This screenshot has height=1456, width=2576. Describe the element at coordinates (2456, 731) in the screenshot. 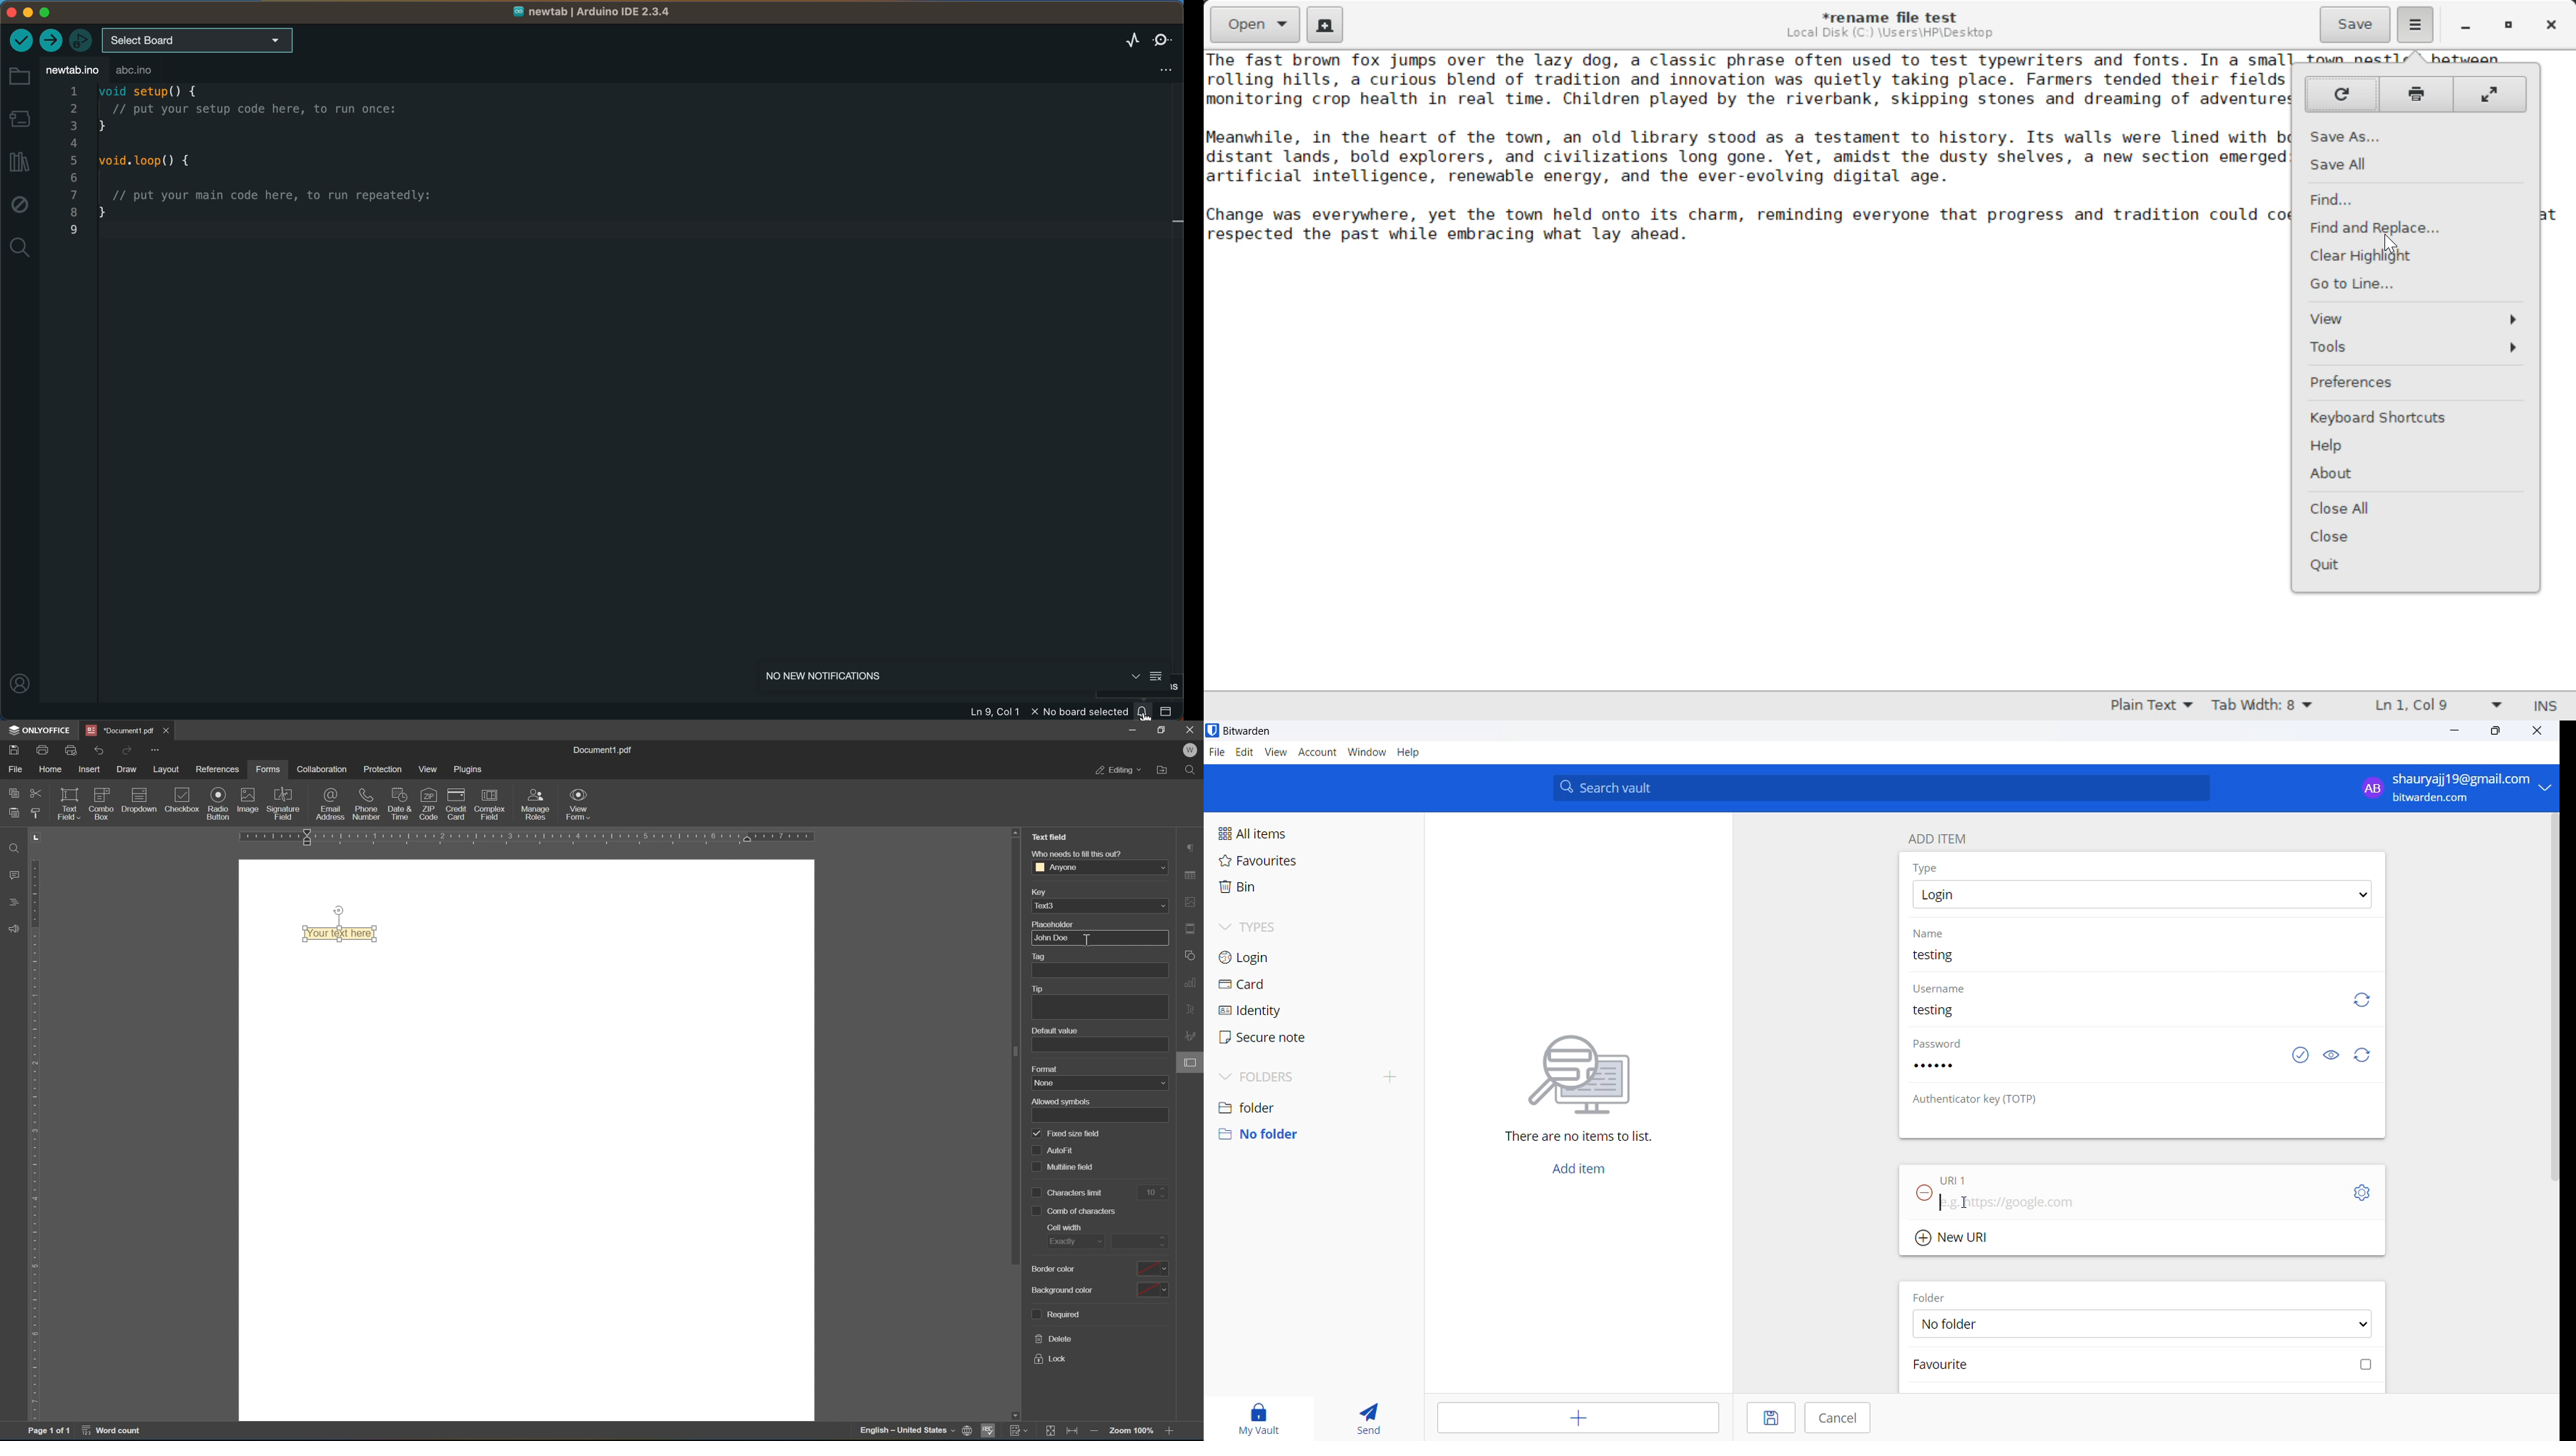

I see `minimize` at that location.